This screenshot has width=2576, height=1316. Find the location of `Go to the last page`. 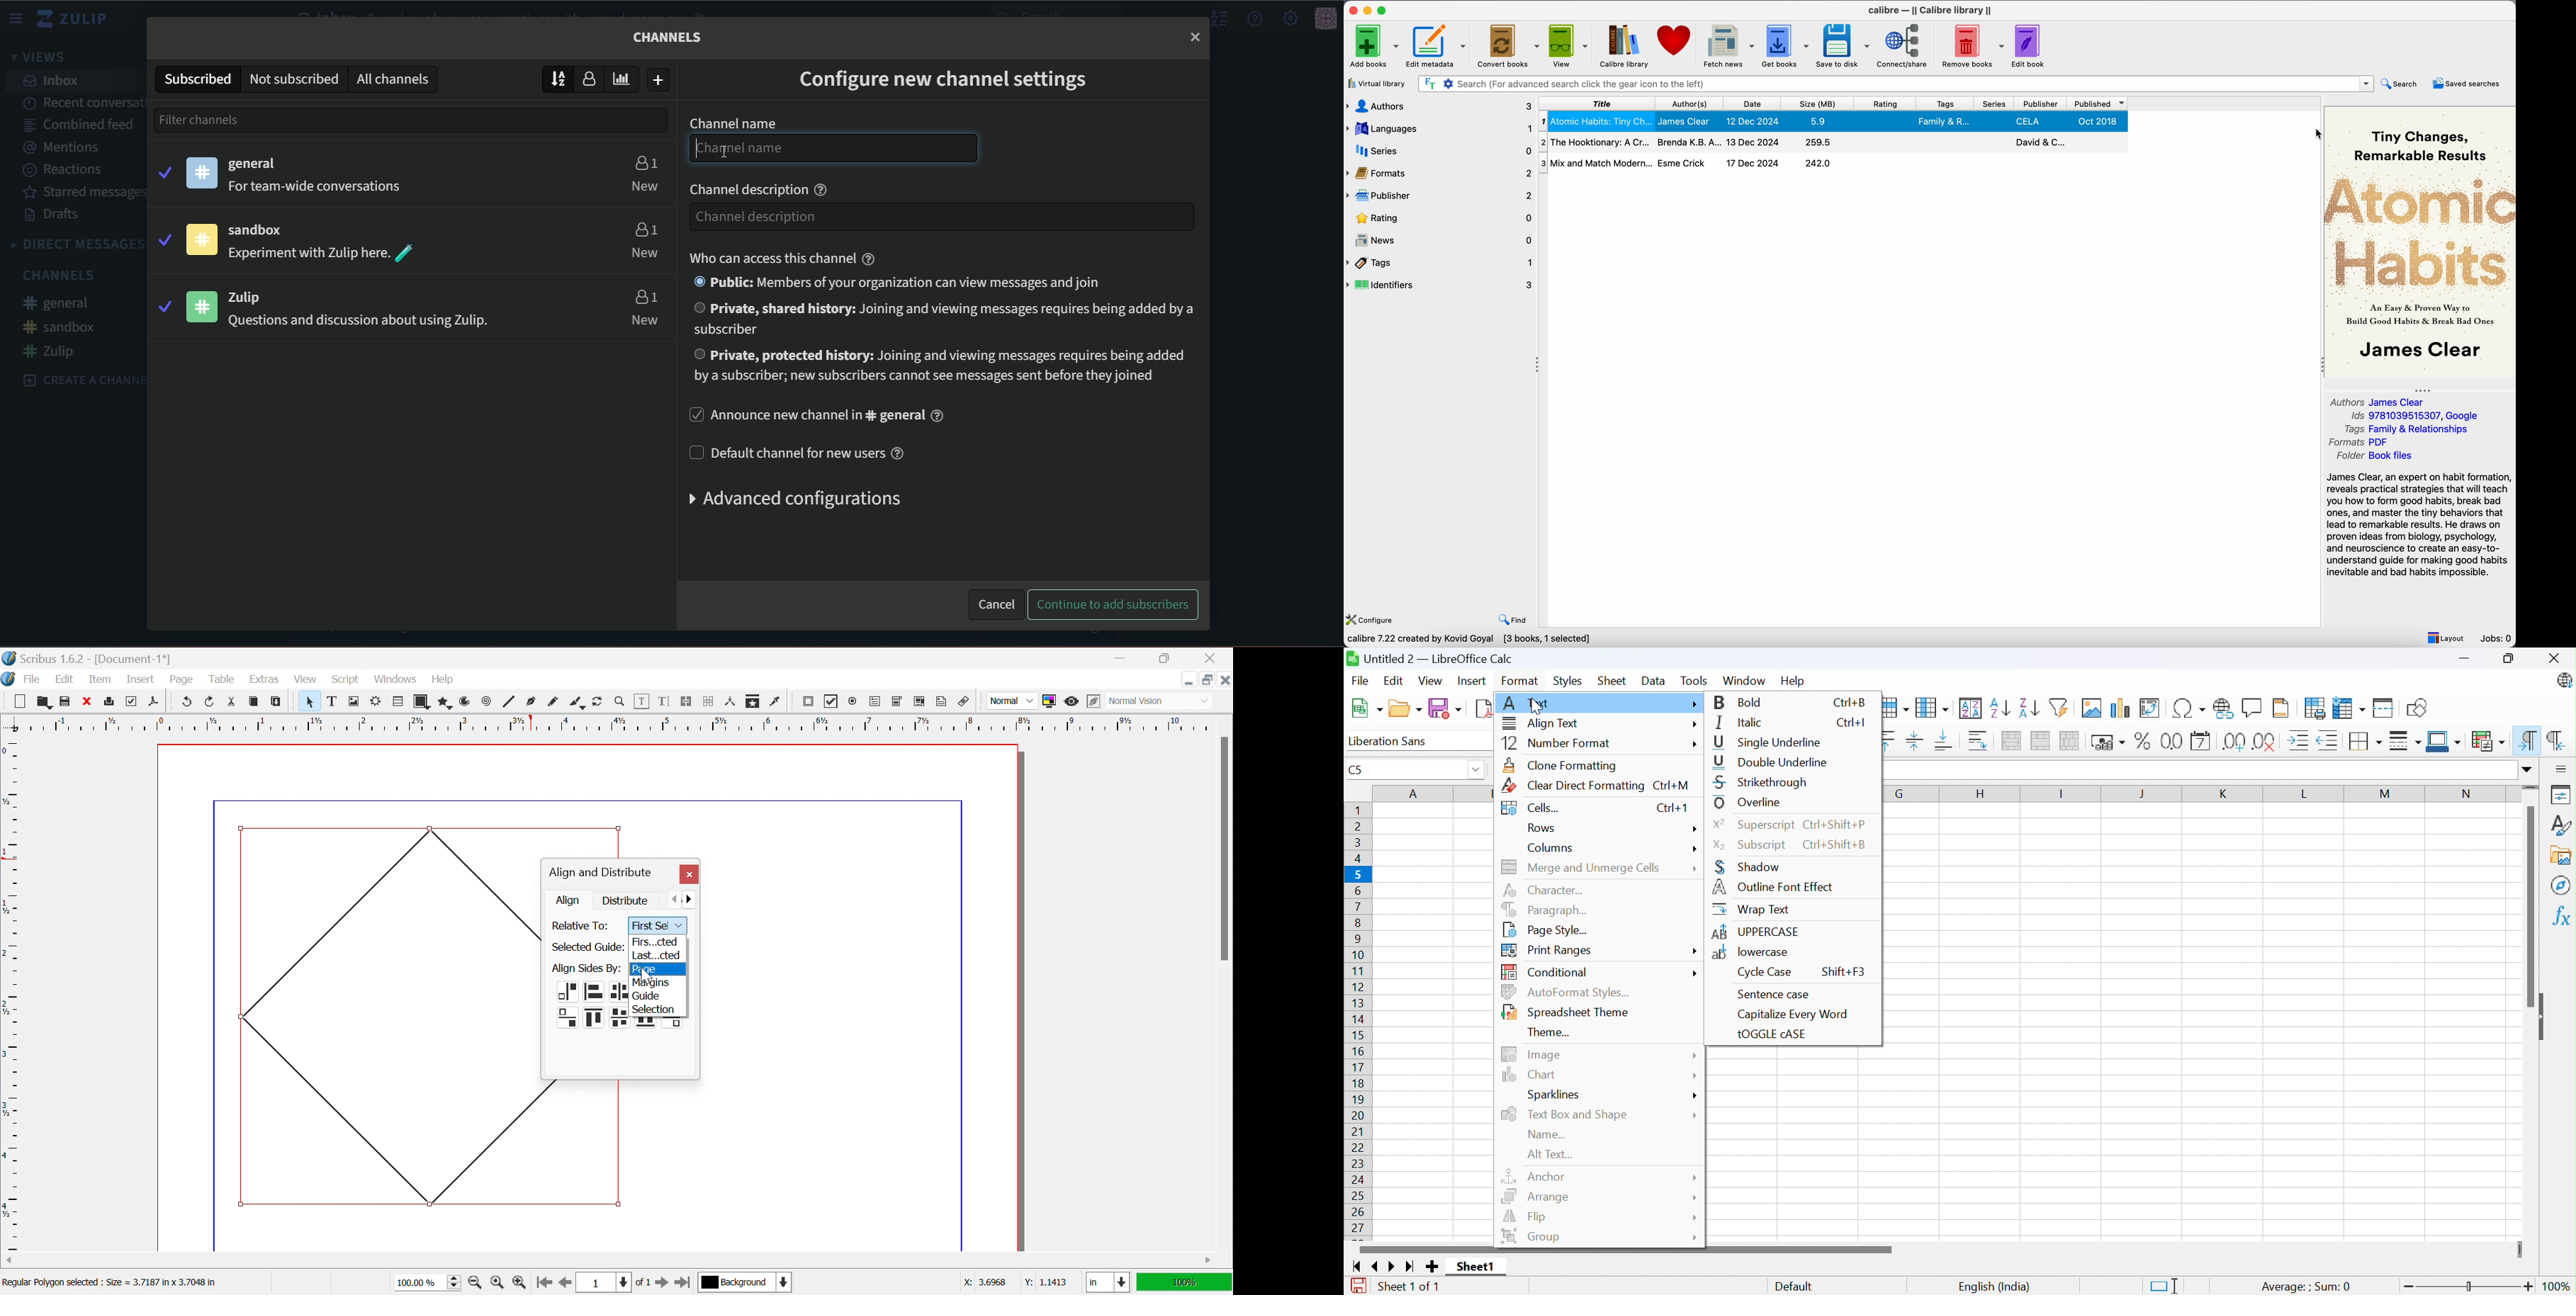

Go to the last page is located at coordinates (682, 1285).